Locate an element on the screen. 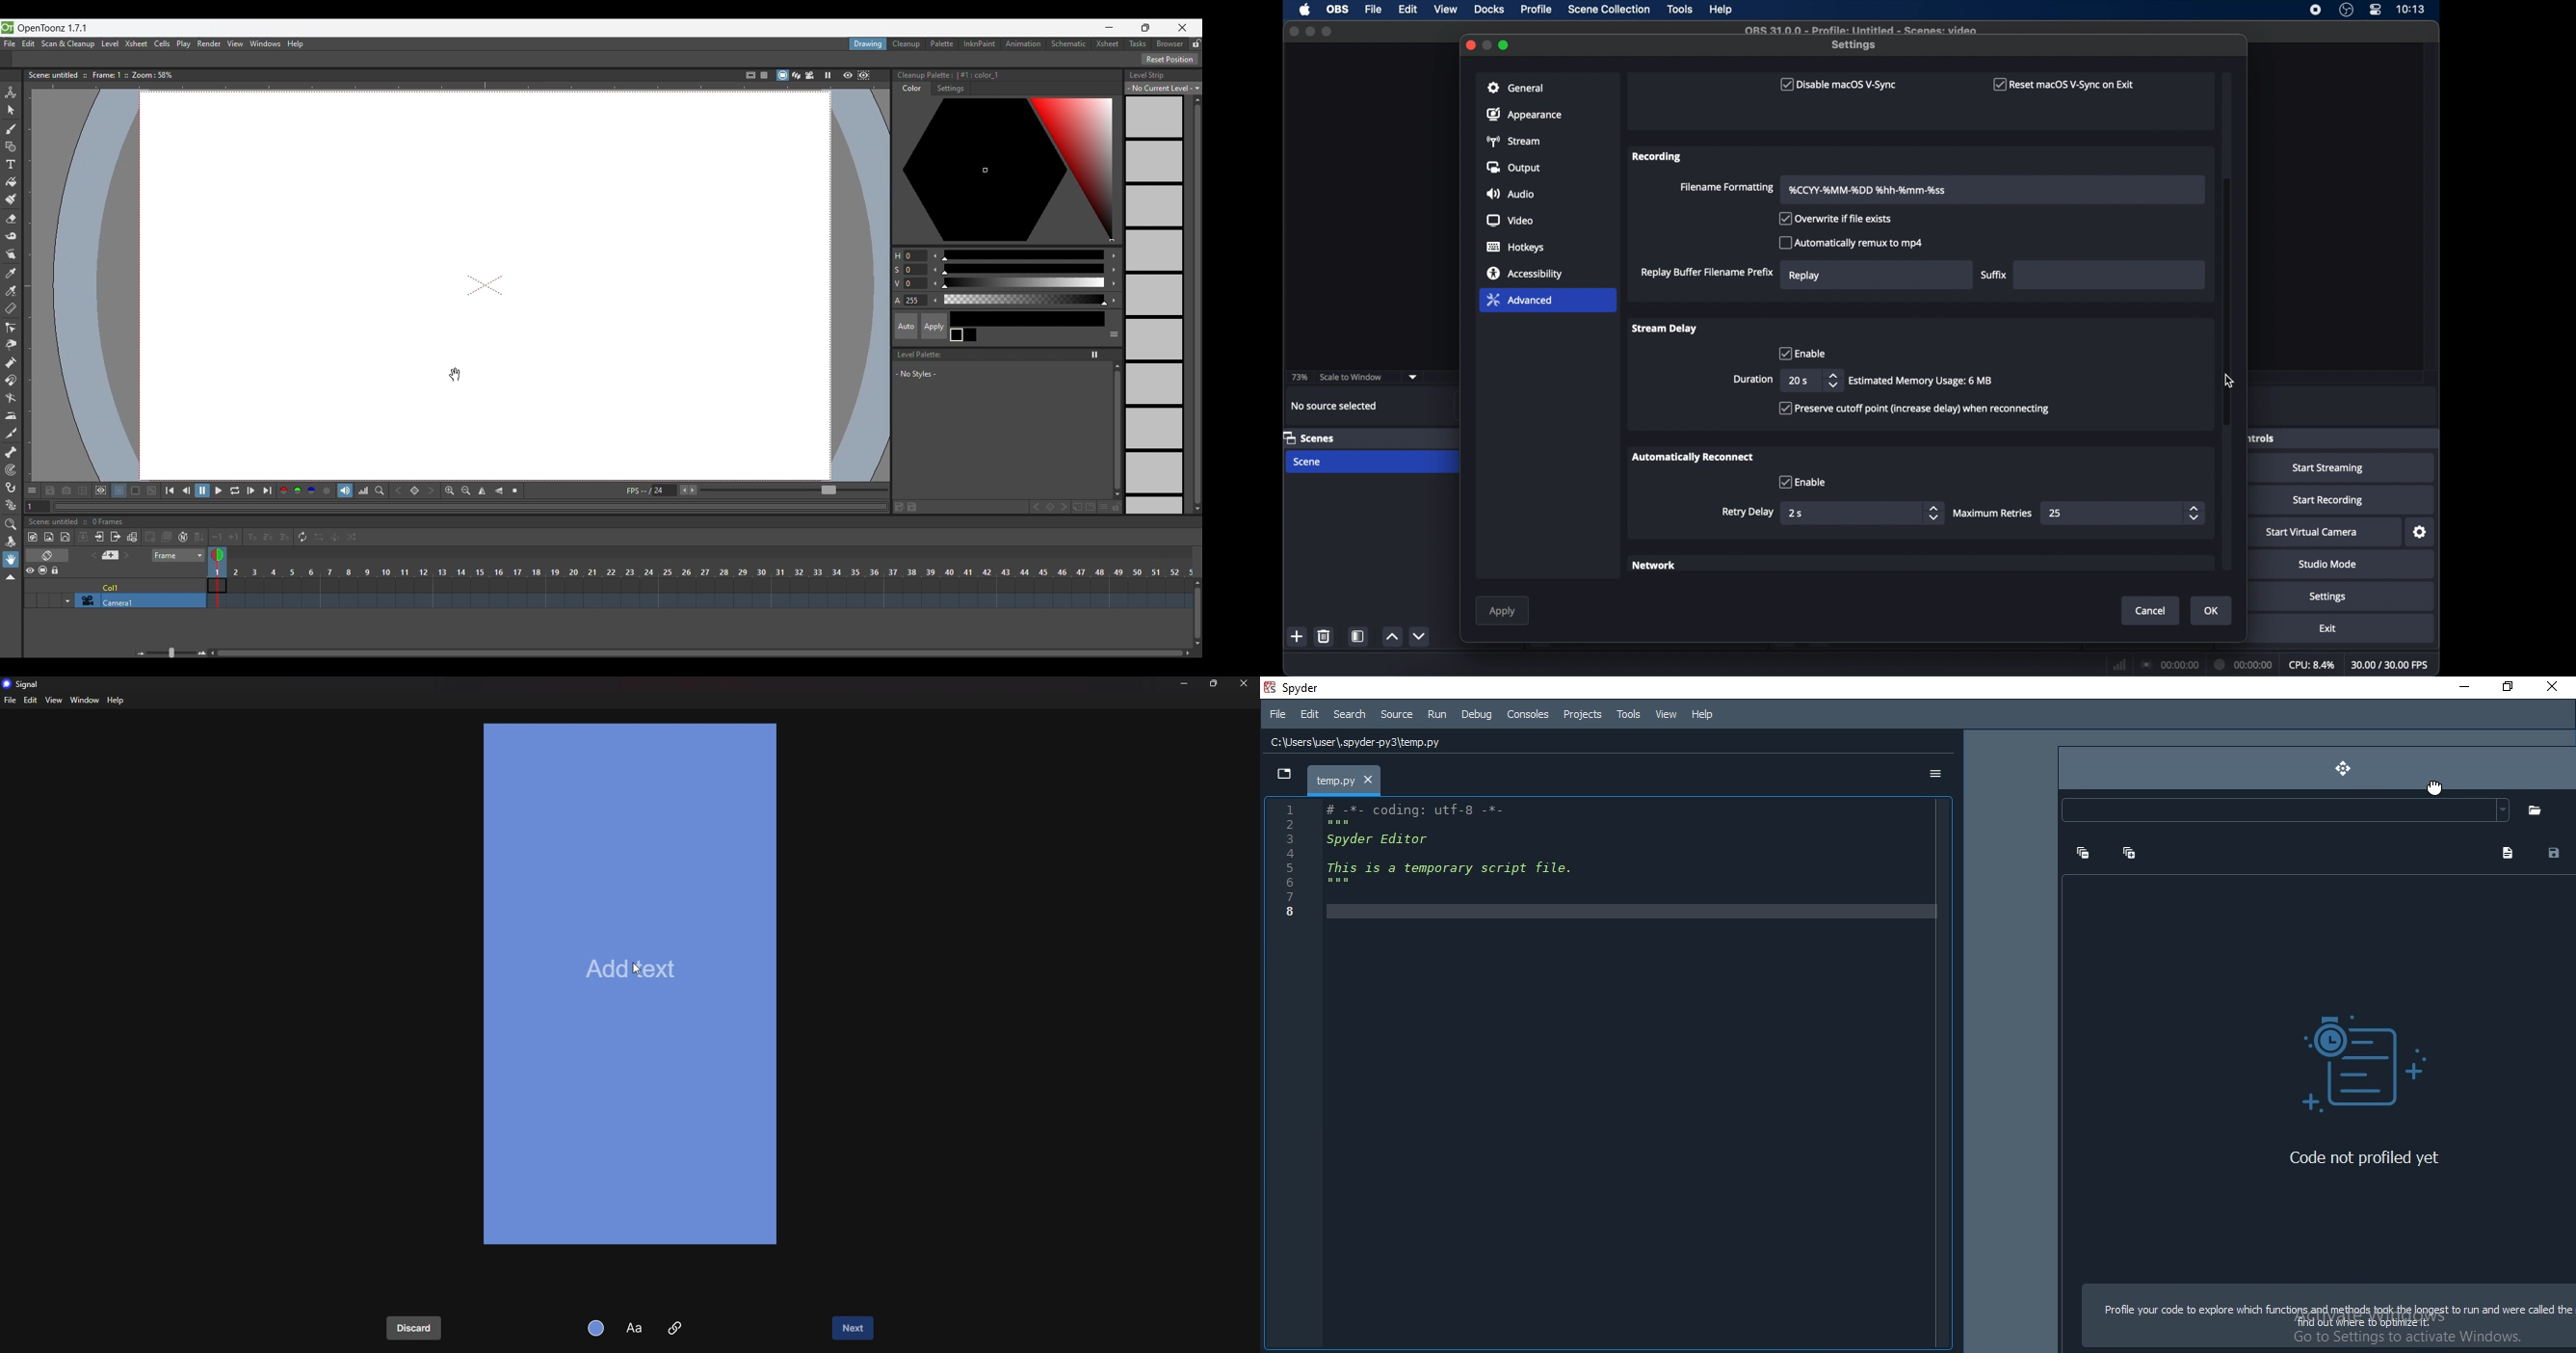 The height and width of the screenshot is (1372, 2576). retry delay is located at coordinates (1748, 512).